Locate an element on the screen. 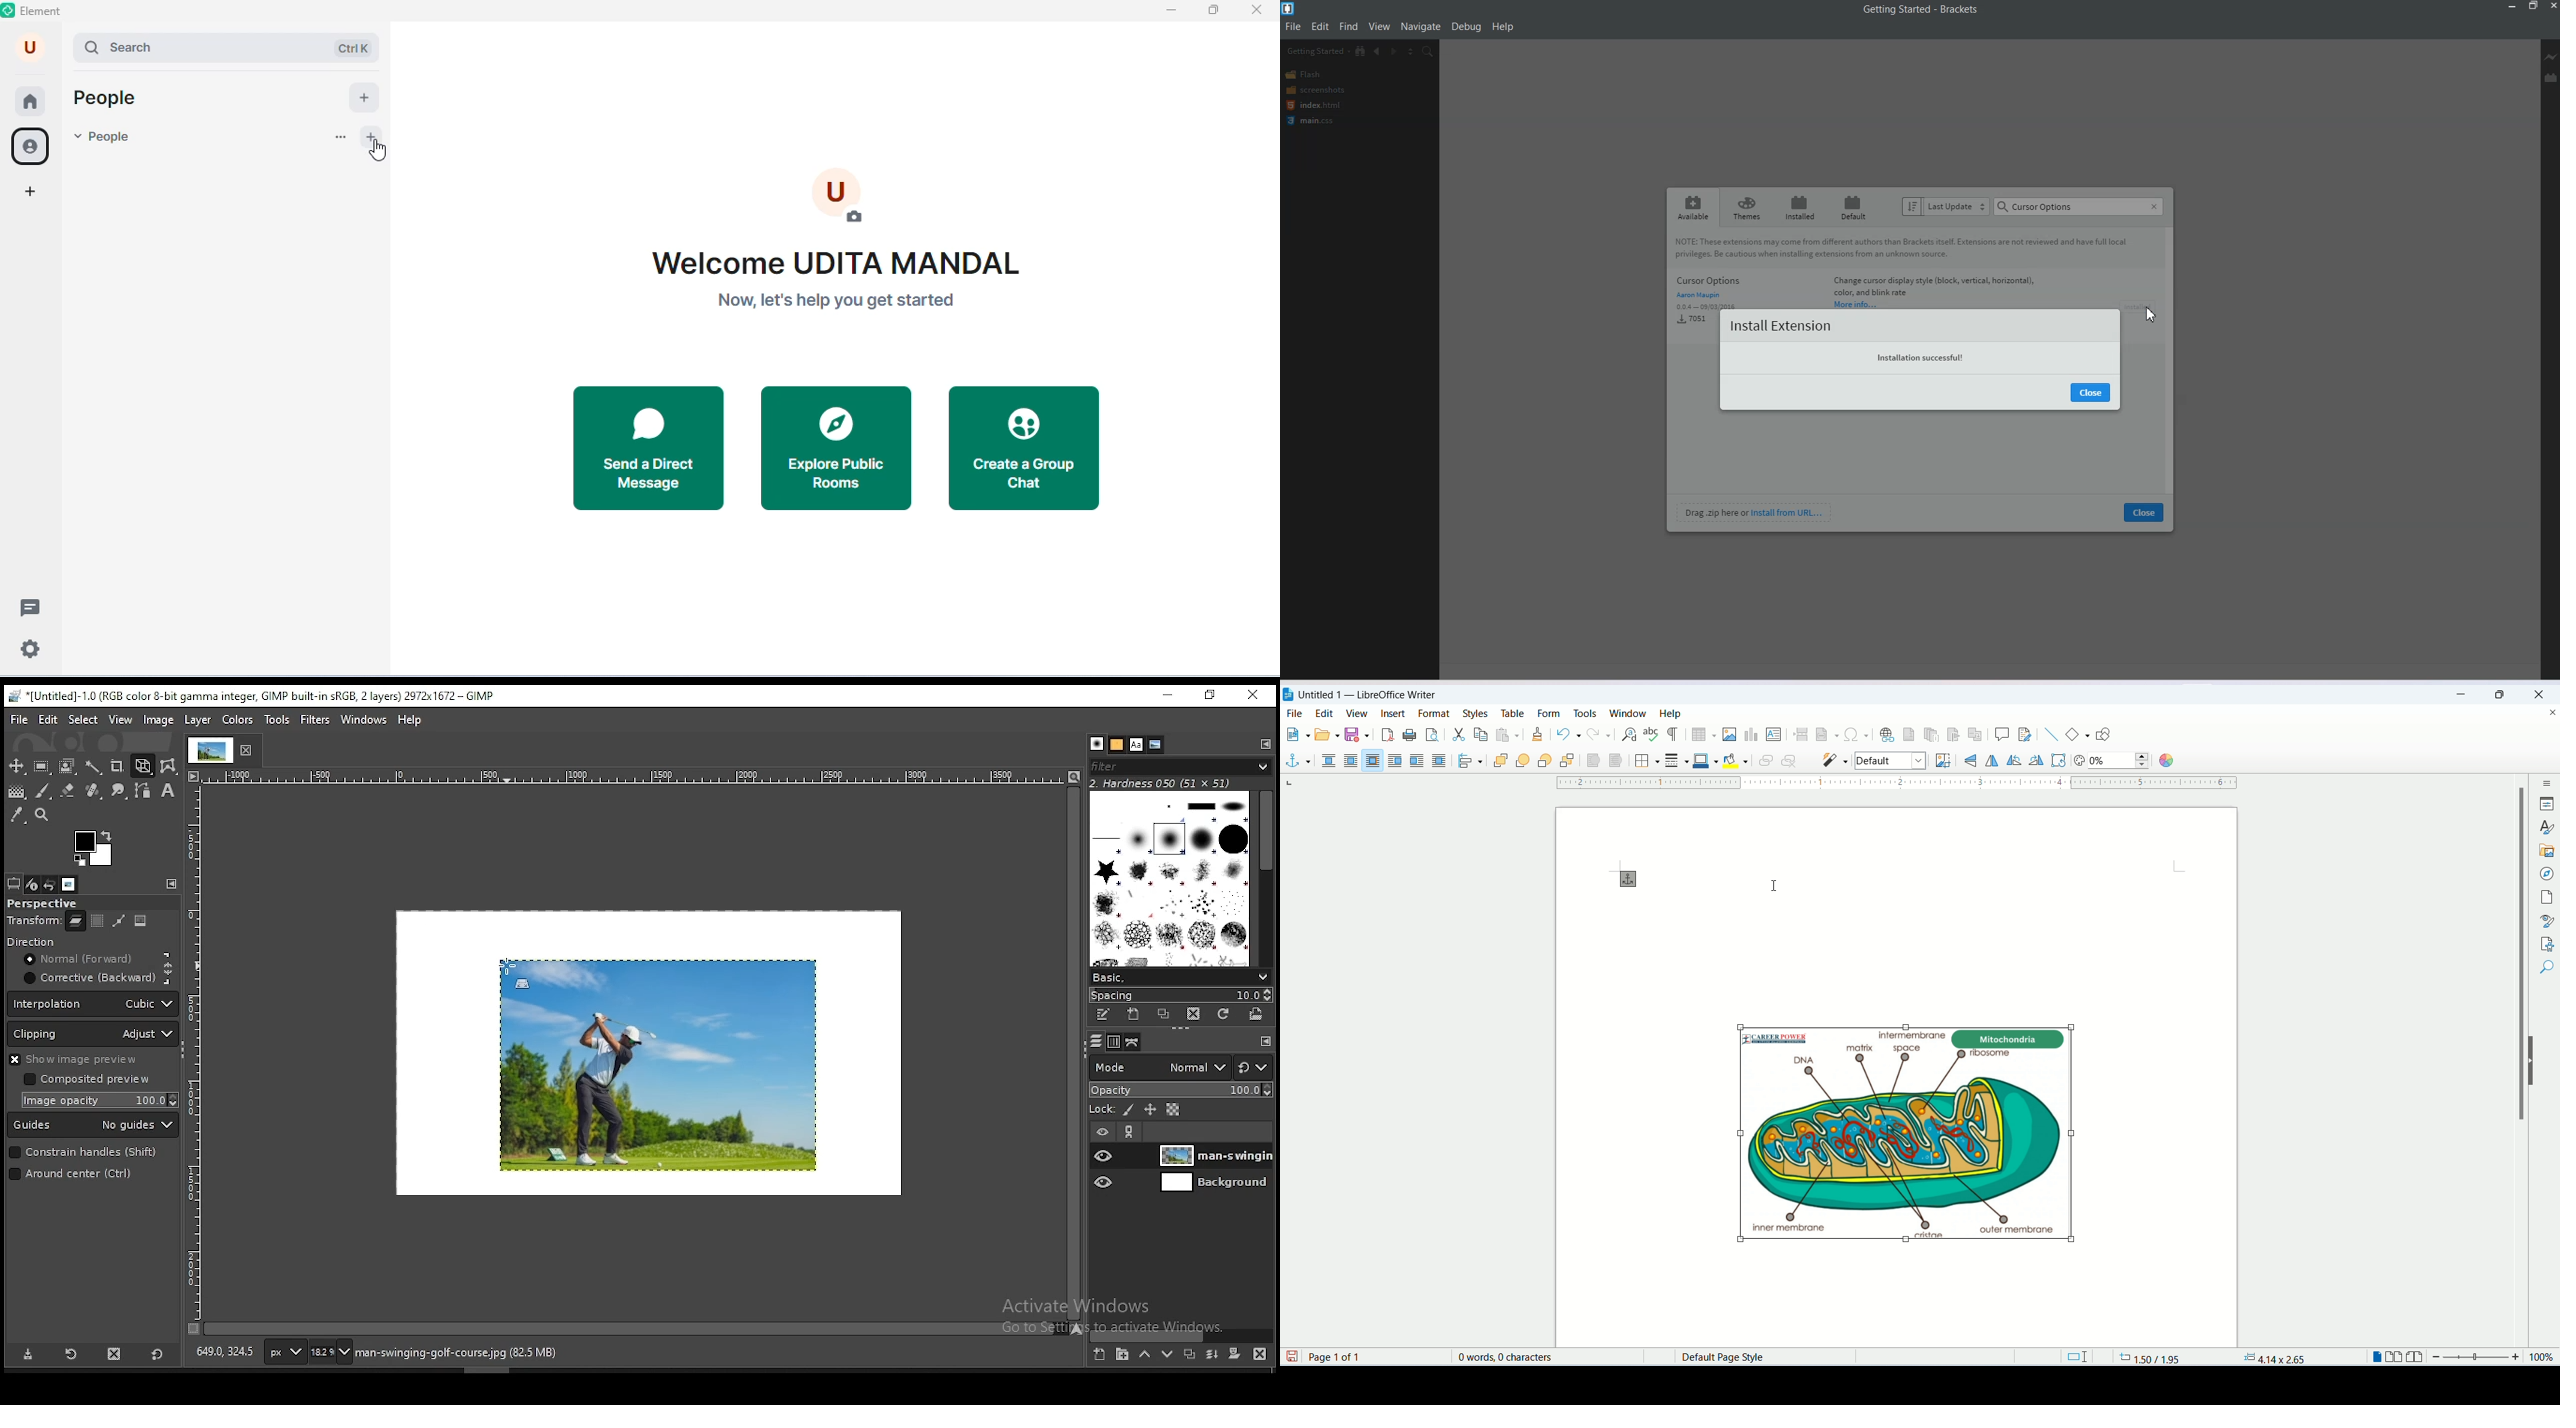 The width and height of the screenshot is (2576, 1428). layer is located at coordinates (198, 720).